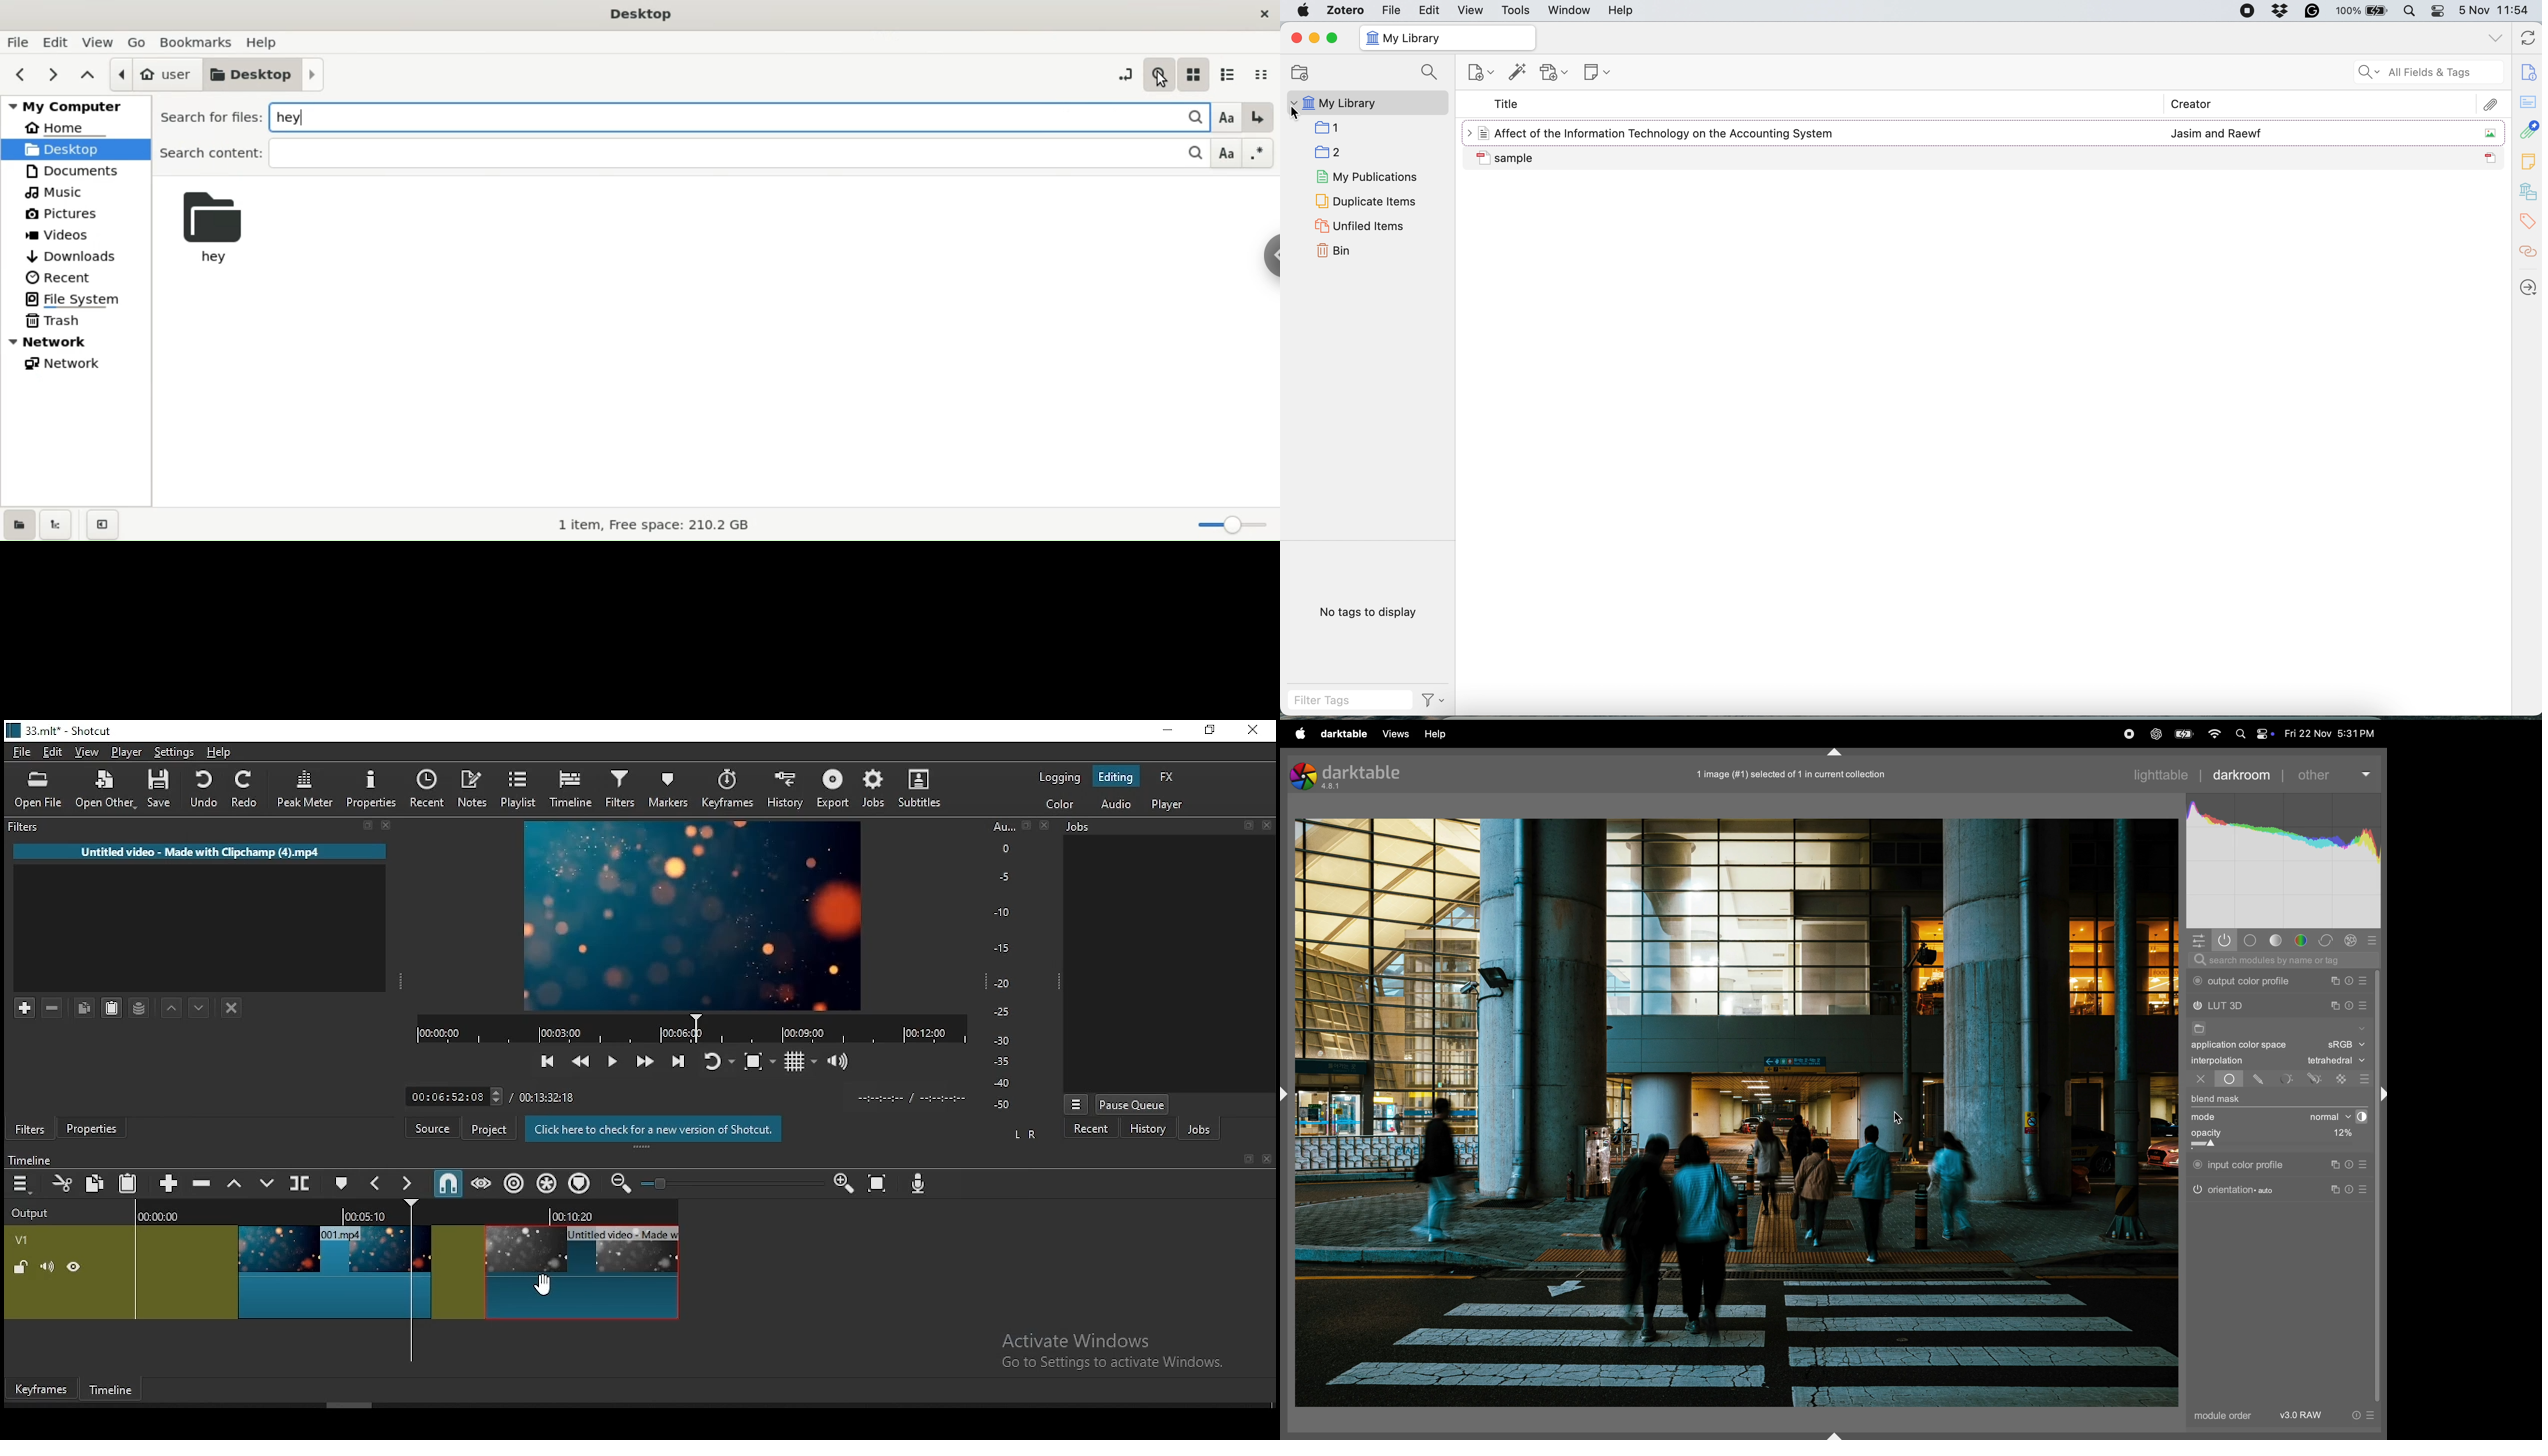 The width and height of the screenshot is (2548, 1456). Describe the element at coordinates (176, 752) in the screenshot. I see `settings` at that location.